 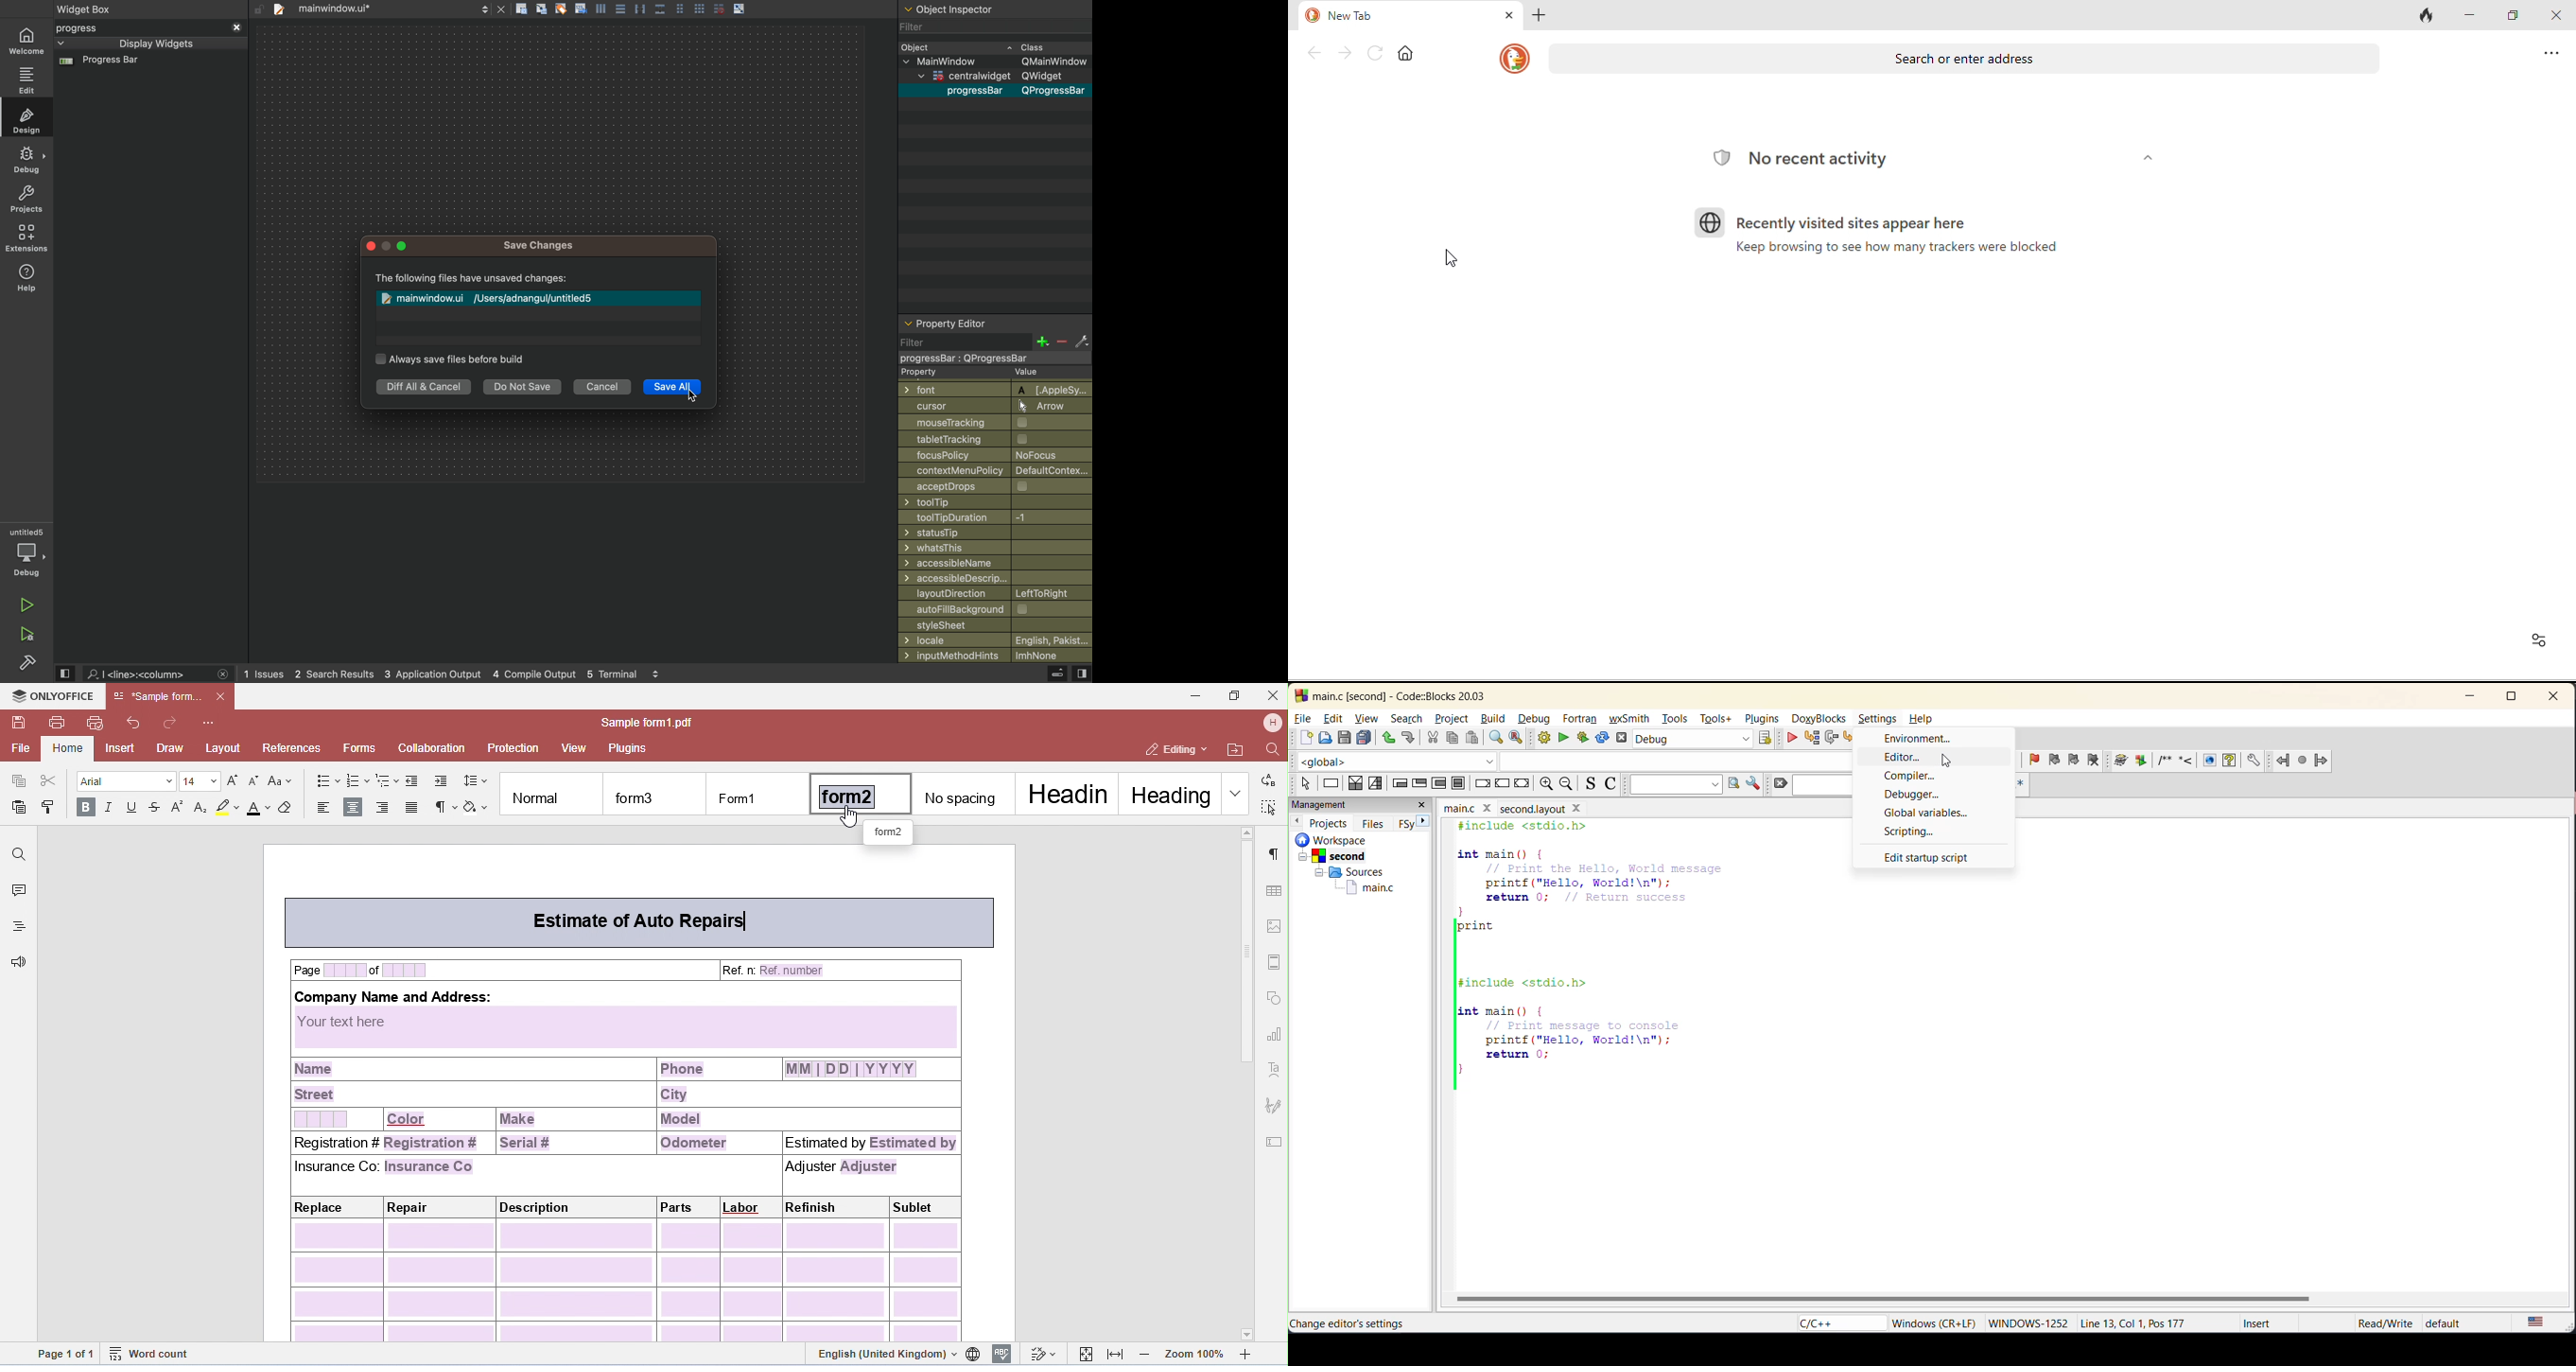 I want to click on redo, so click(x=1411, y=739).